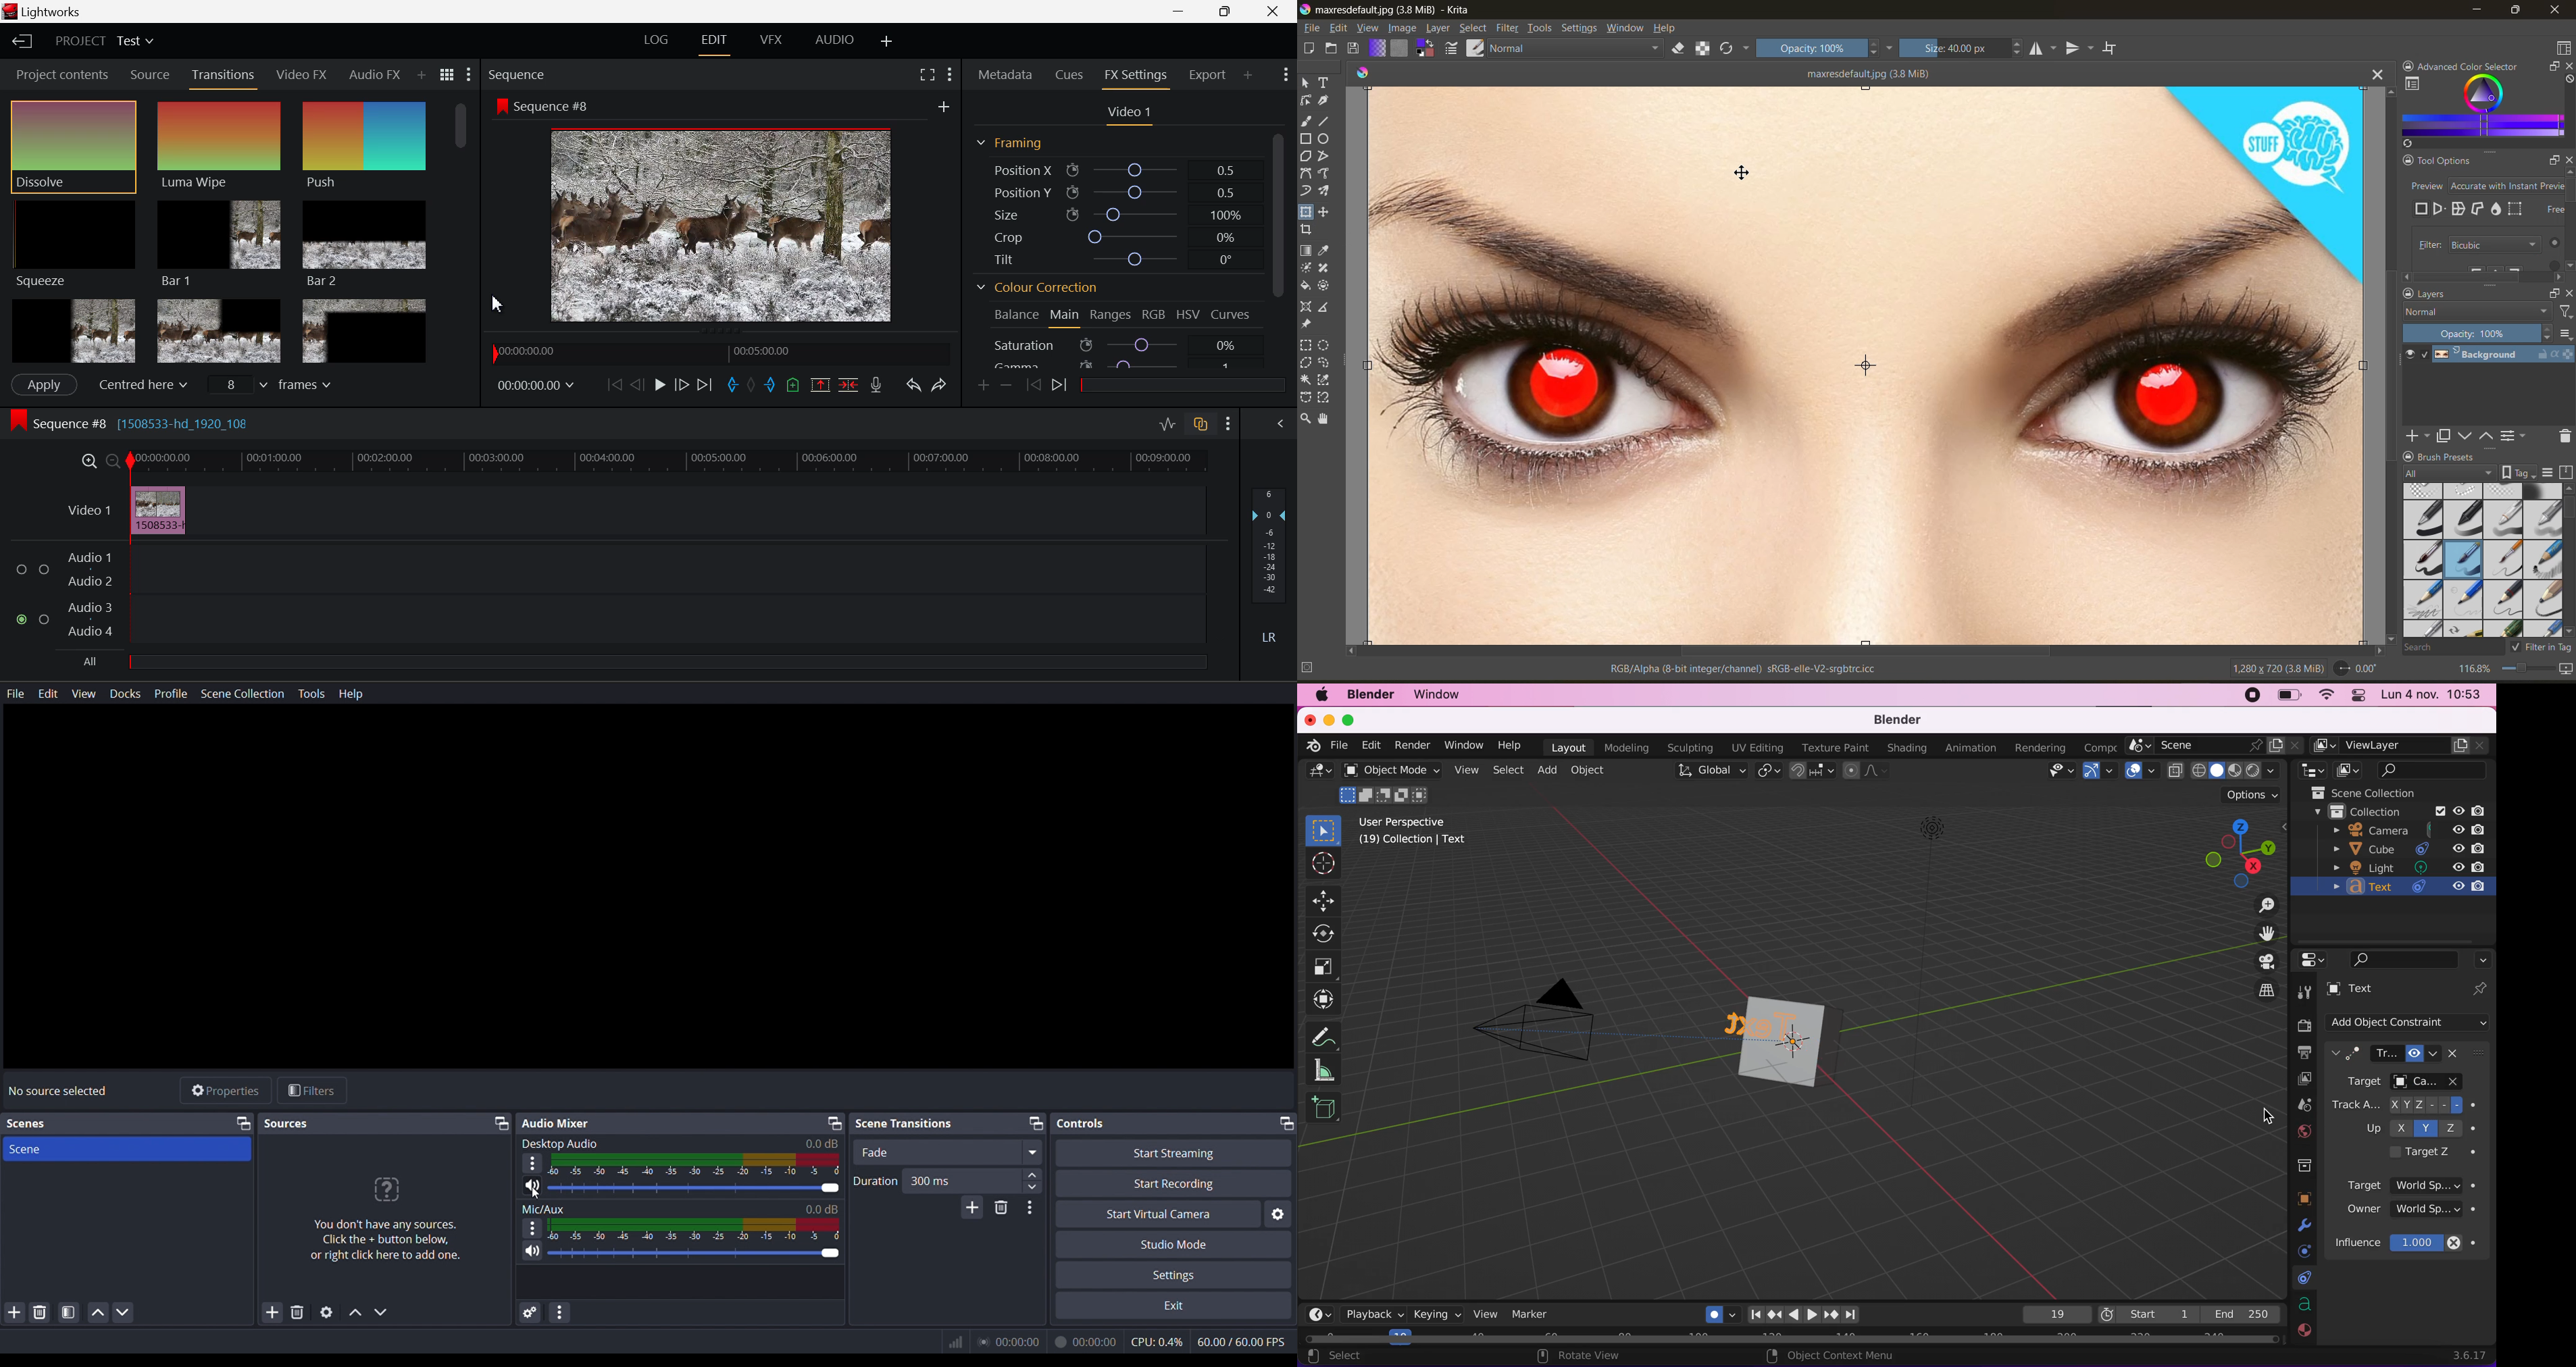 The height and width of the screenshot is (1372, 2576). What do you see at coordinates (1000, 1208) in the screenshot?
I see `delete scene transitions` at bounding box center [1000, 1208].